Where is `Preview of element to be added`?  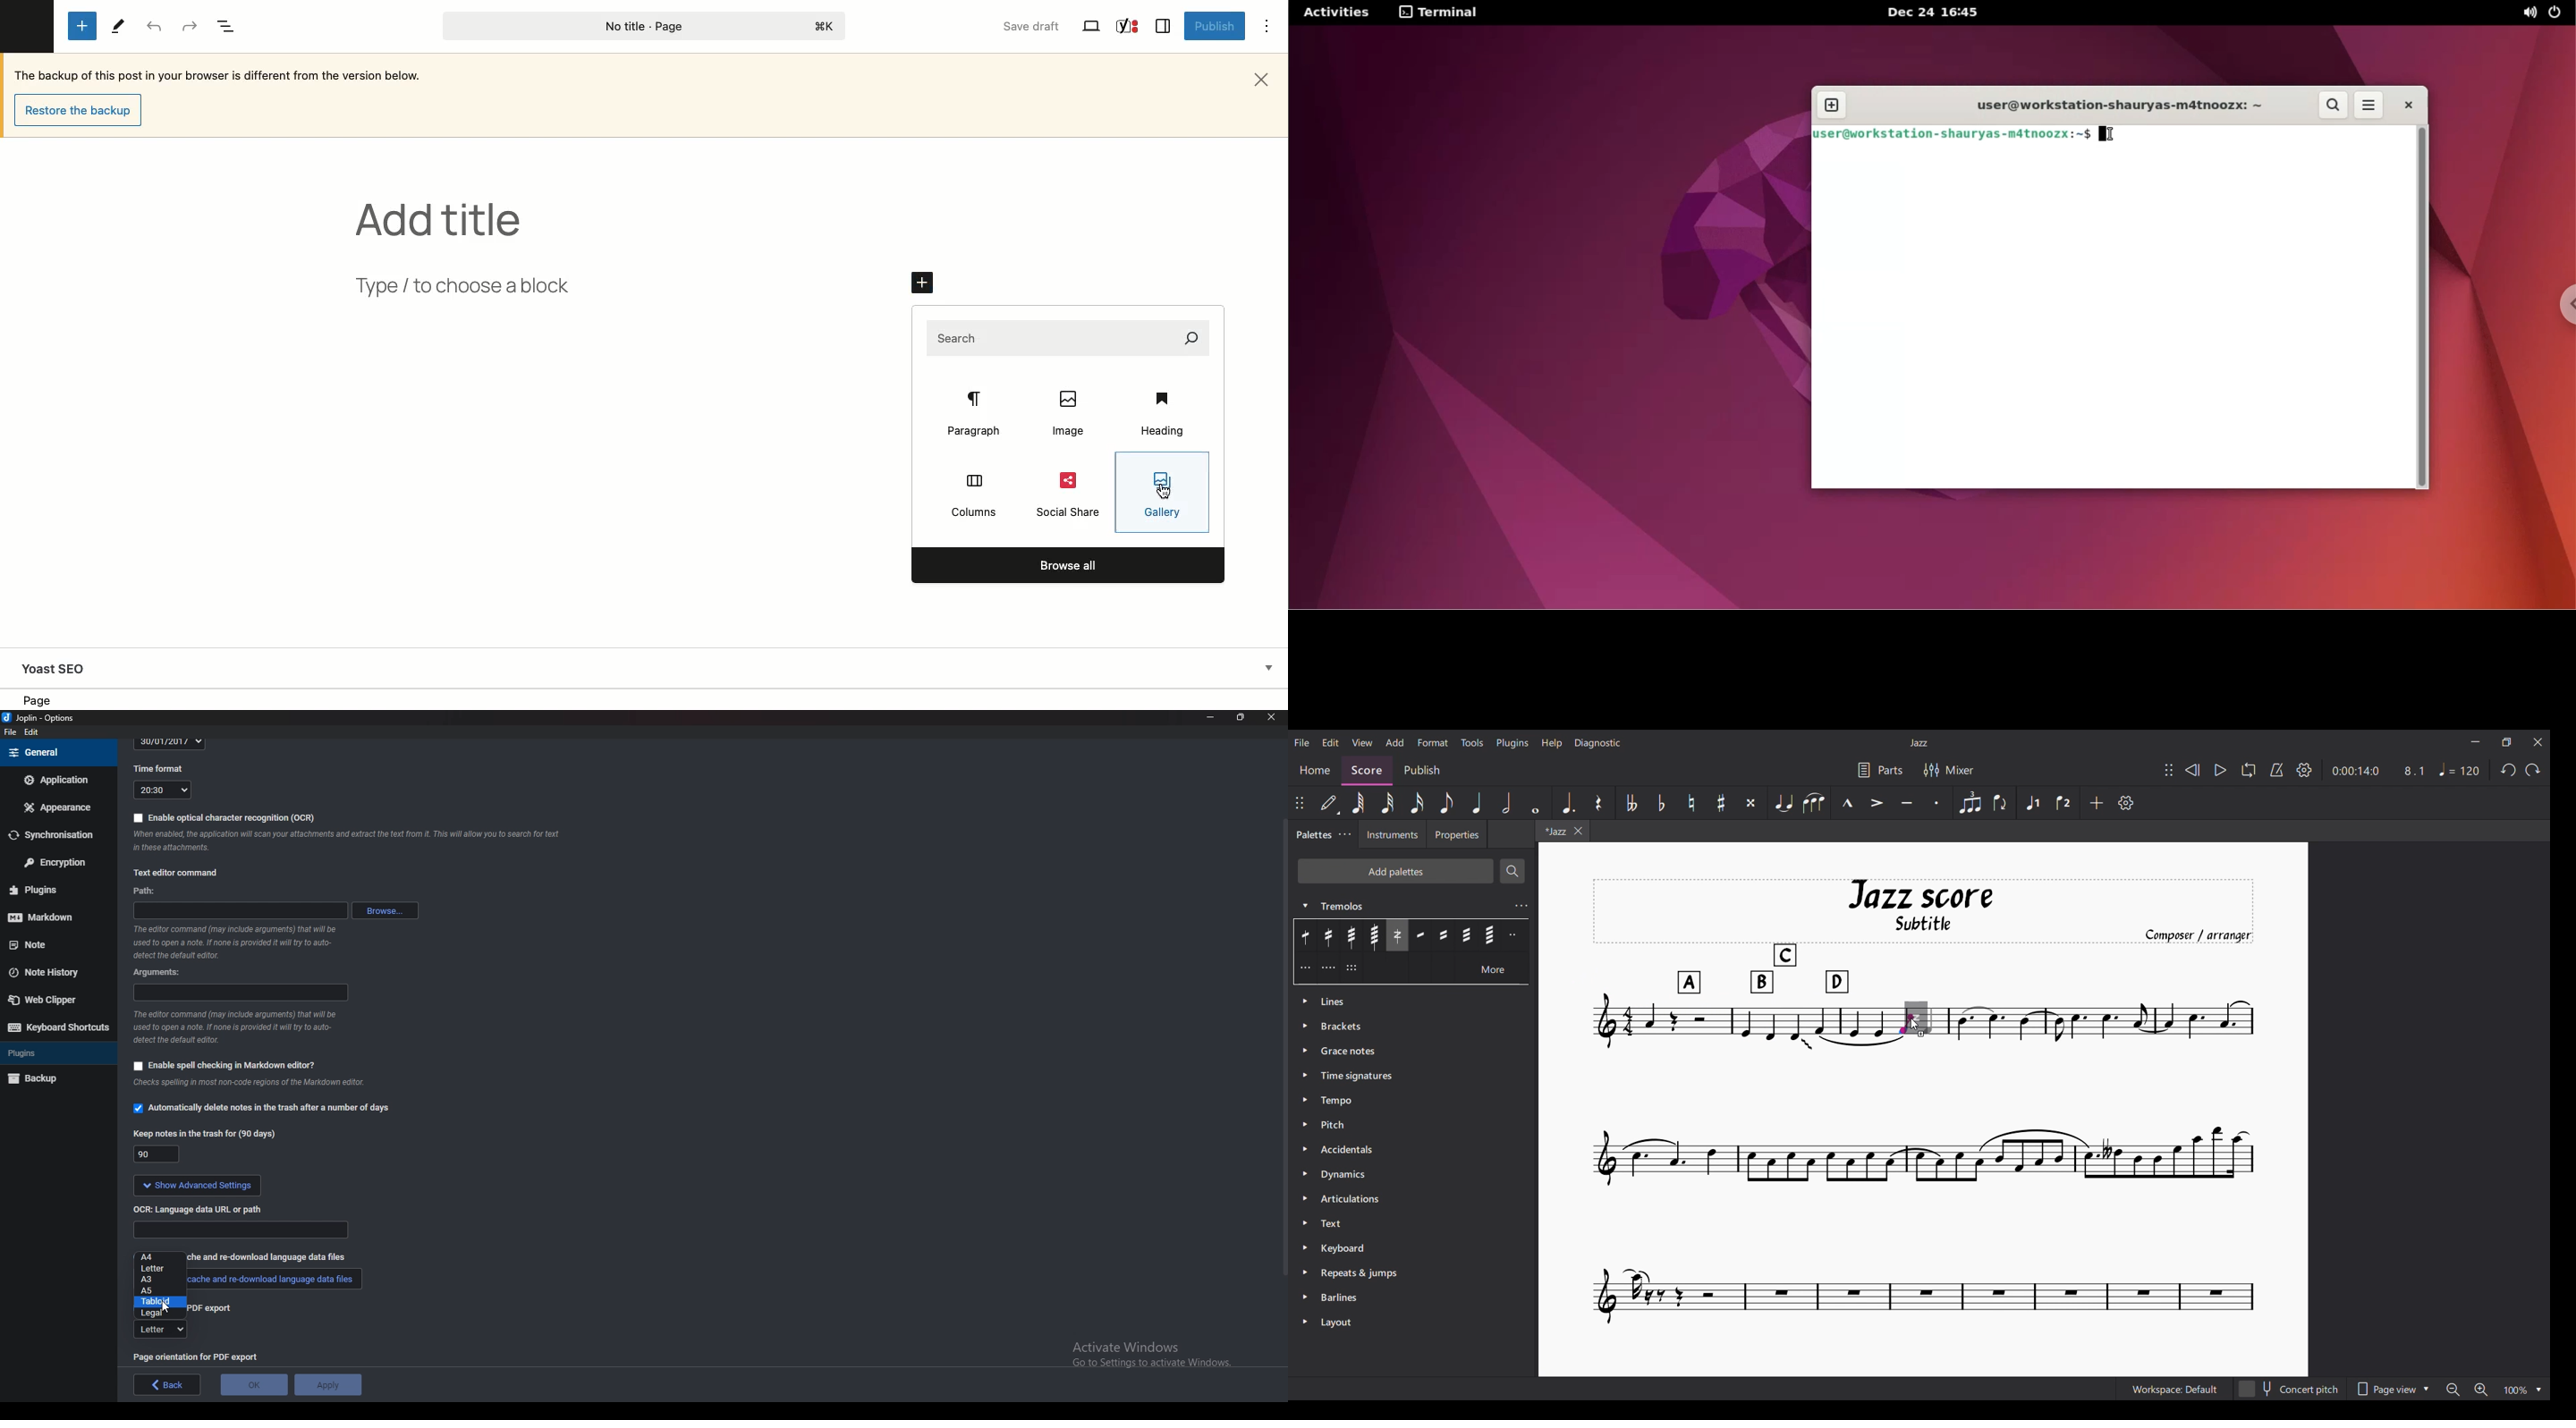
Preview of element to be added is located at coordinates (1921, 1016).